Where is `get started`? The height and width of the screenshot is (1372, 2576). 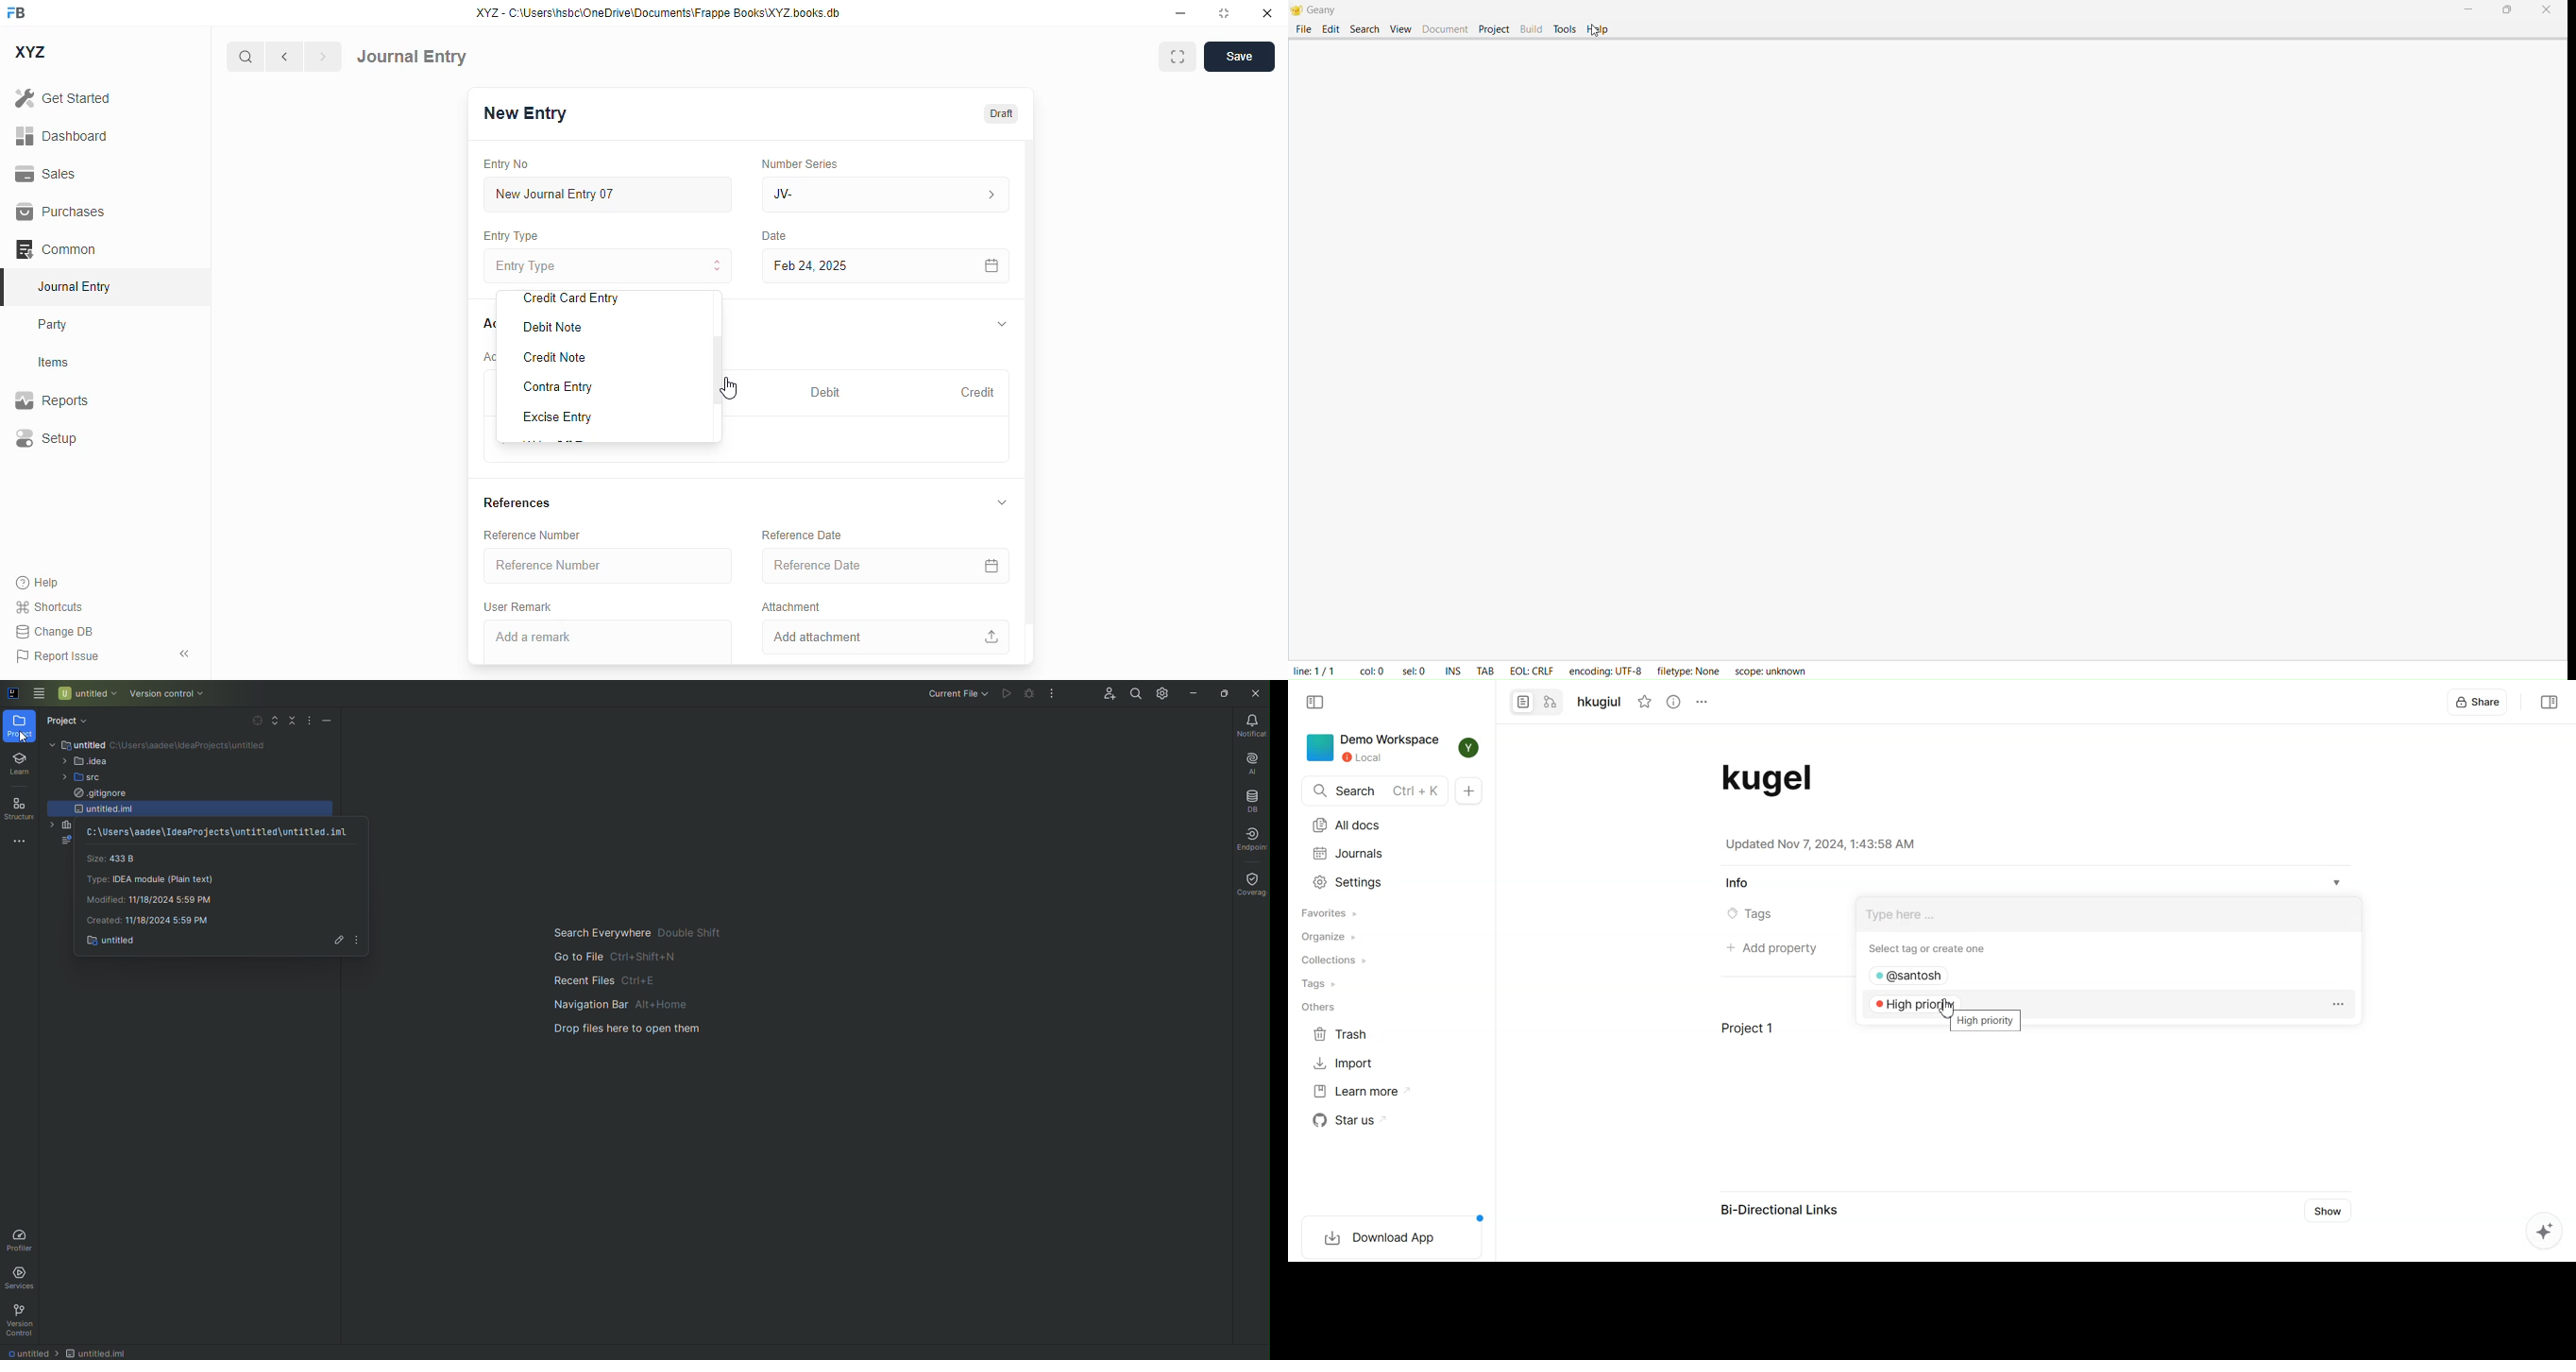 get started is located at coordinates (63, 98).